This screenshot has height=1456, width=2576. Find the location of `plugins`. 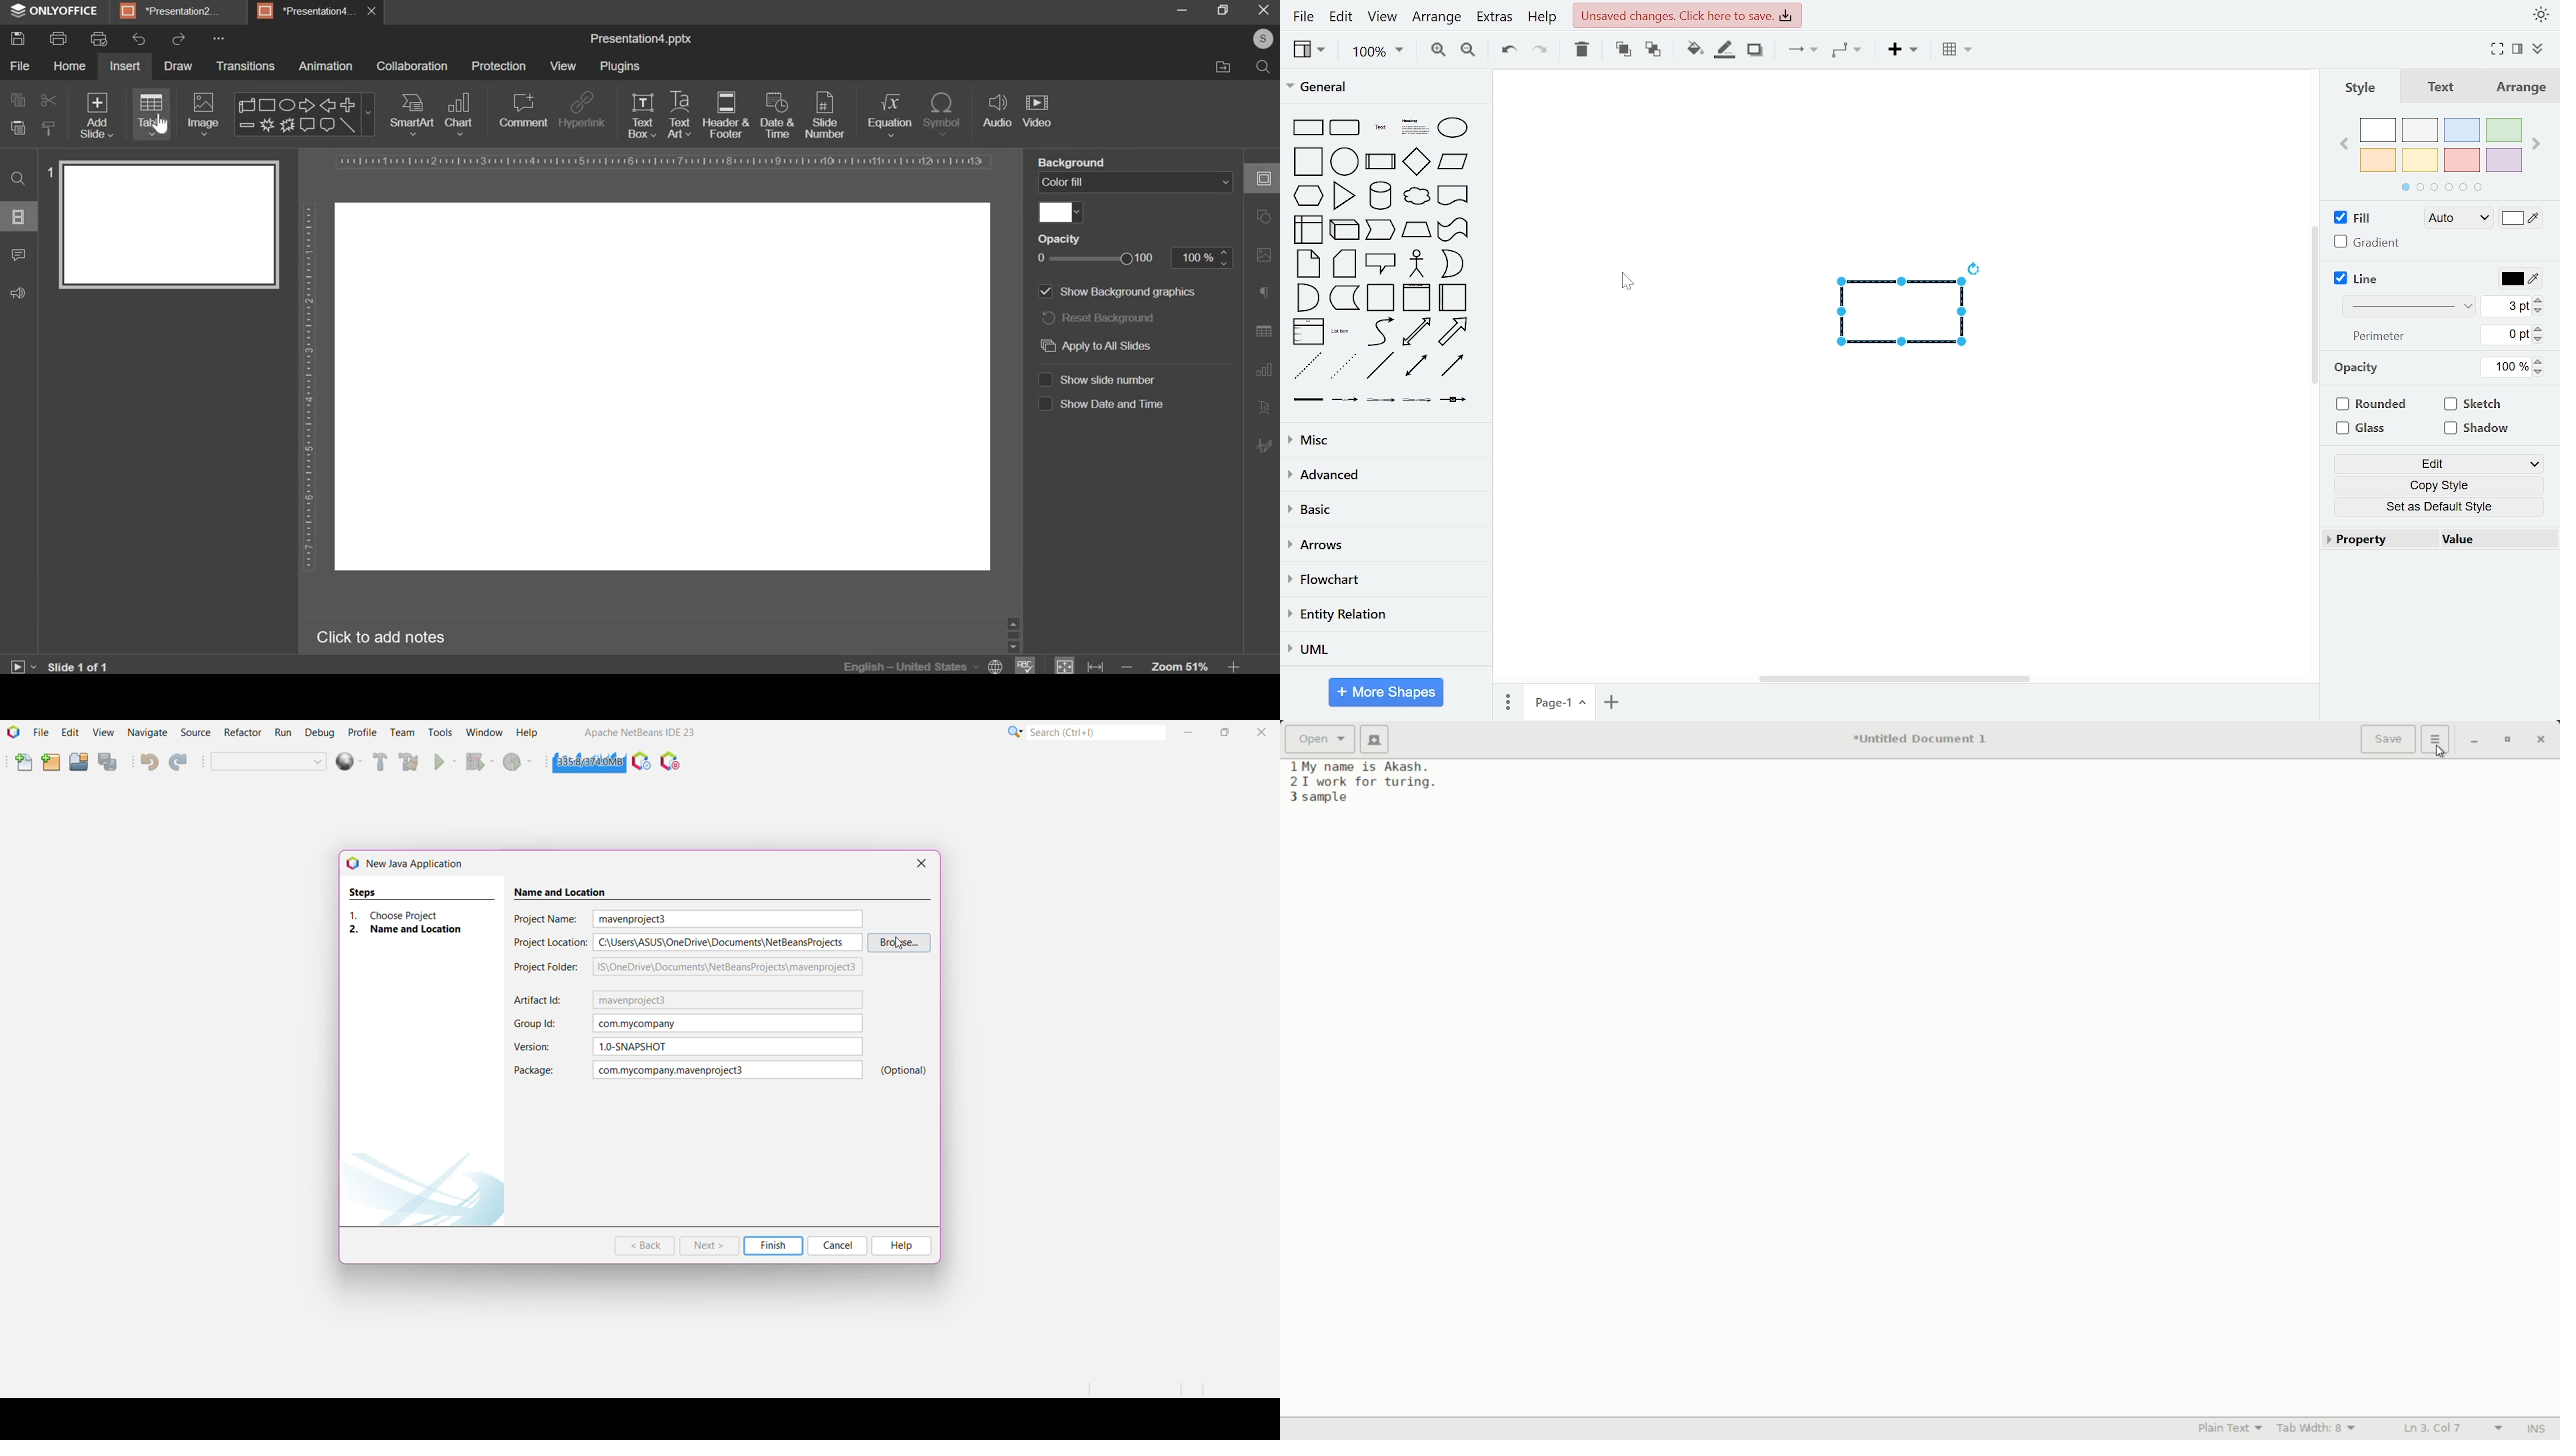

plugins is located at coordinates (619, 66).